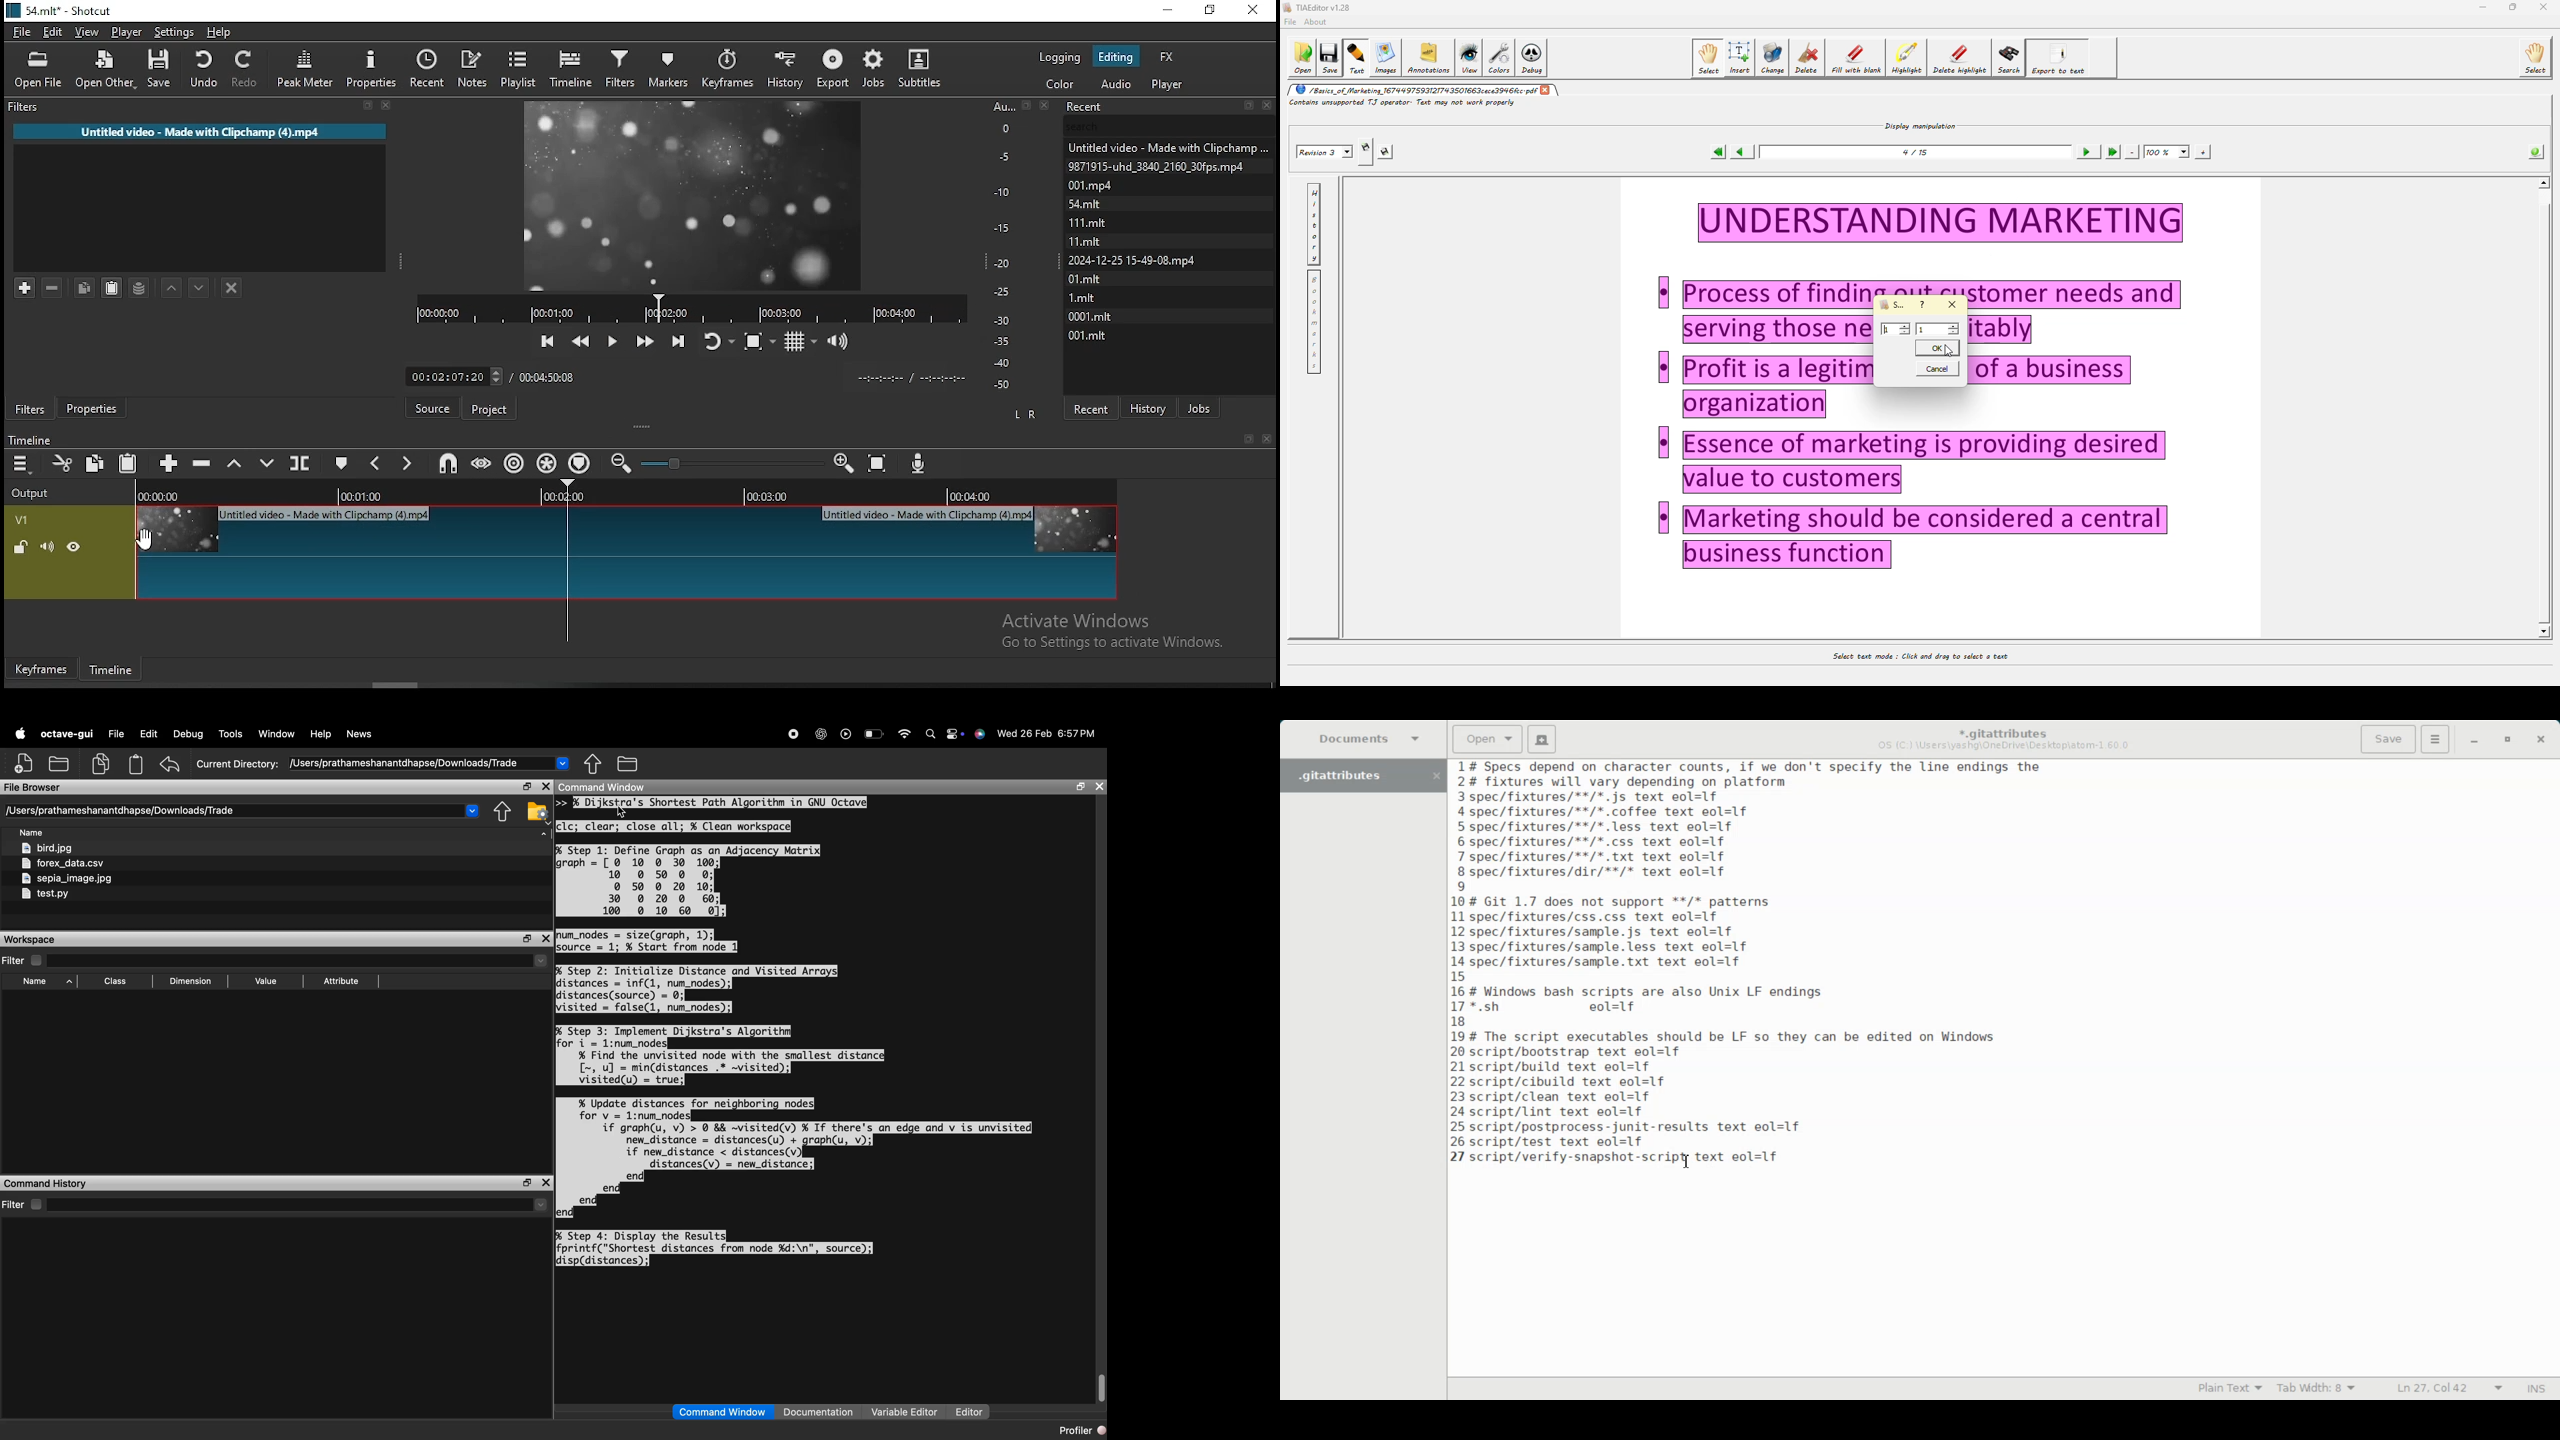  I want to click on debug, so click(189, 734).